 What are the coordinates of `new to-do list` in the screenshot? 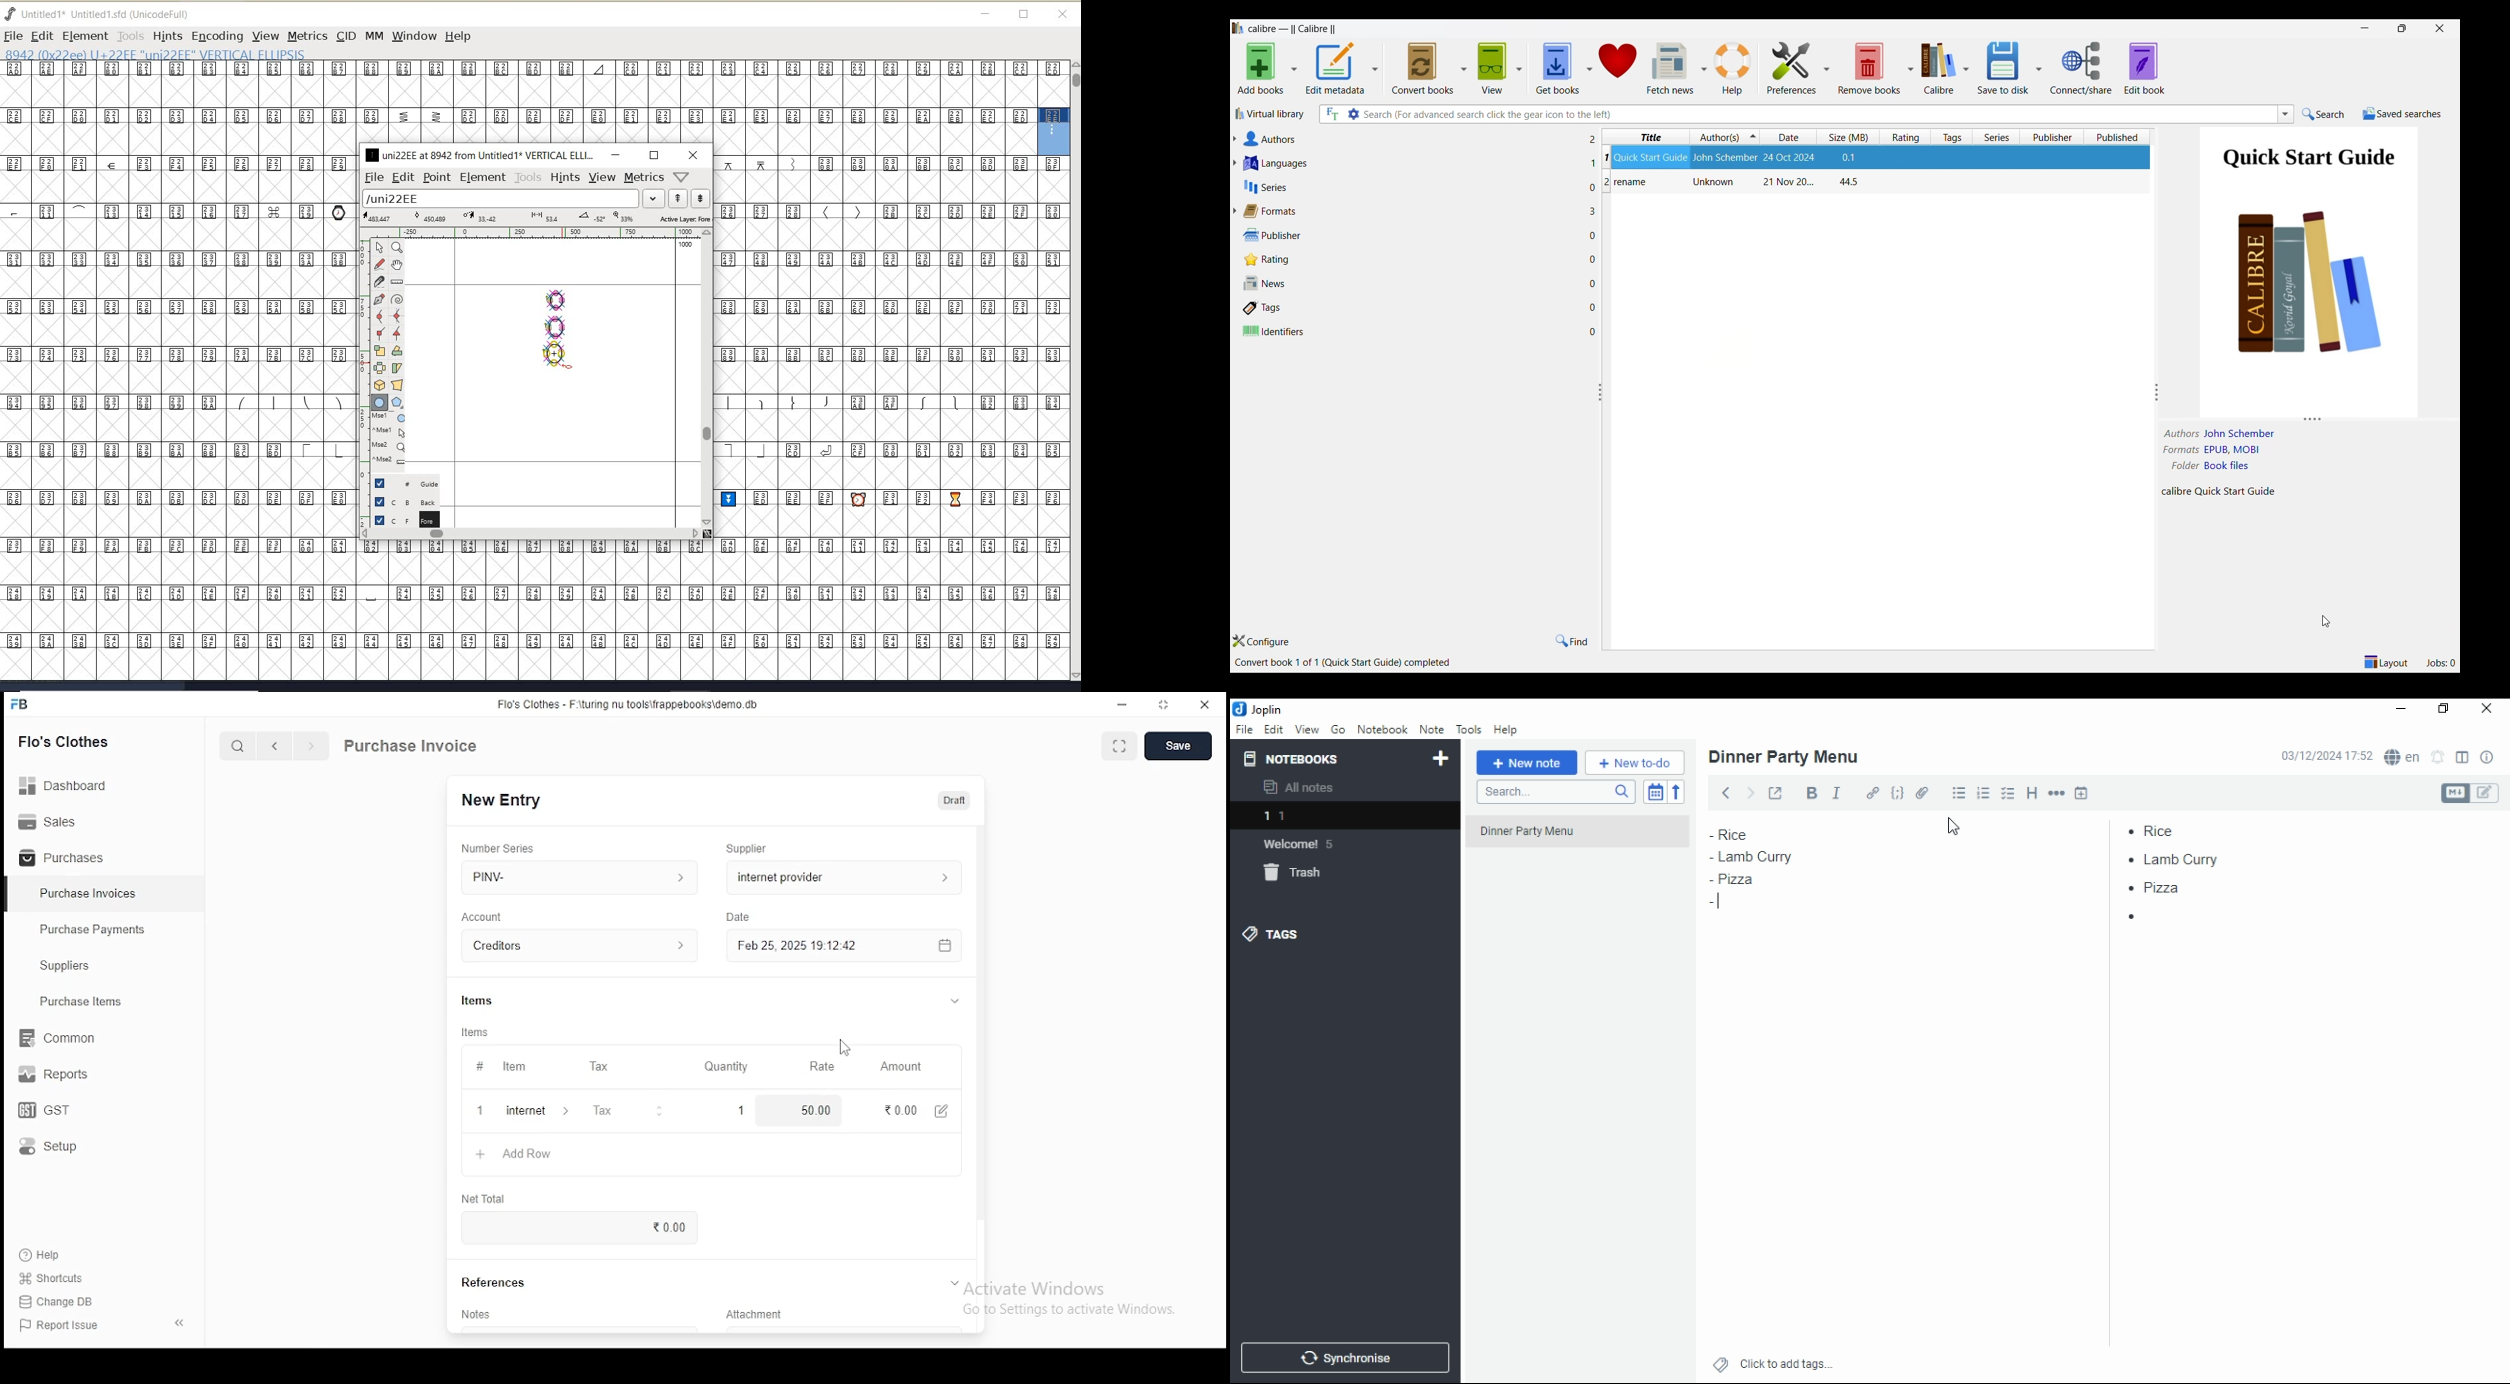 It's located at (1635, 763).